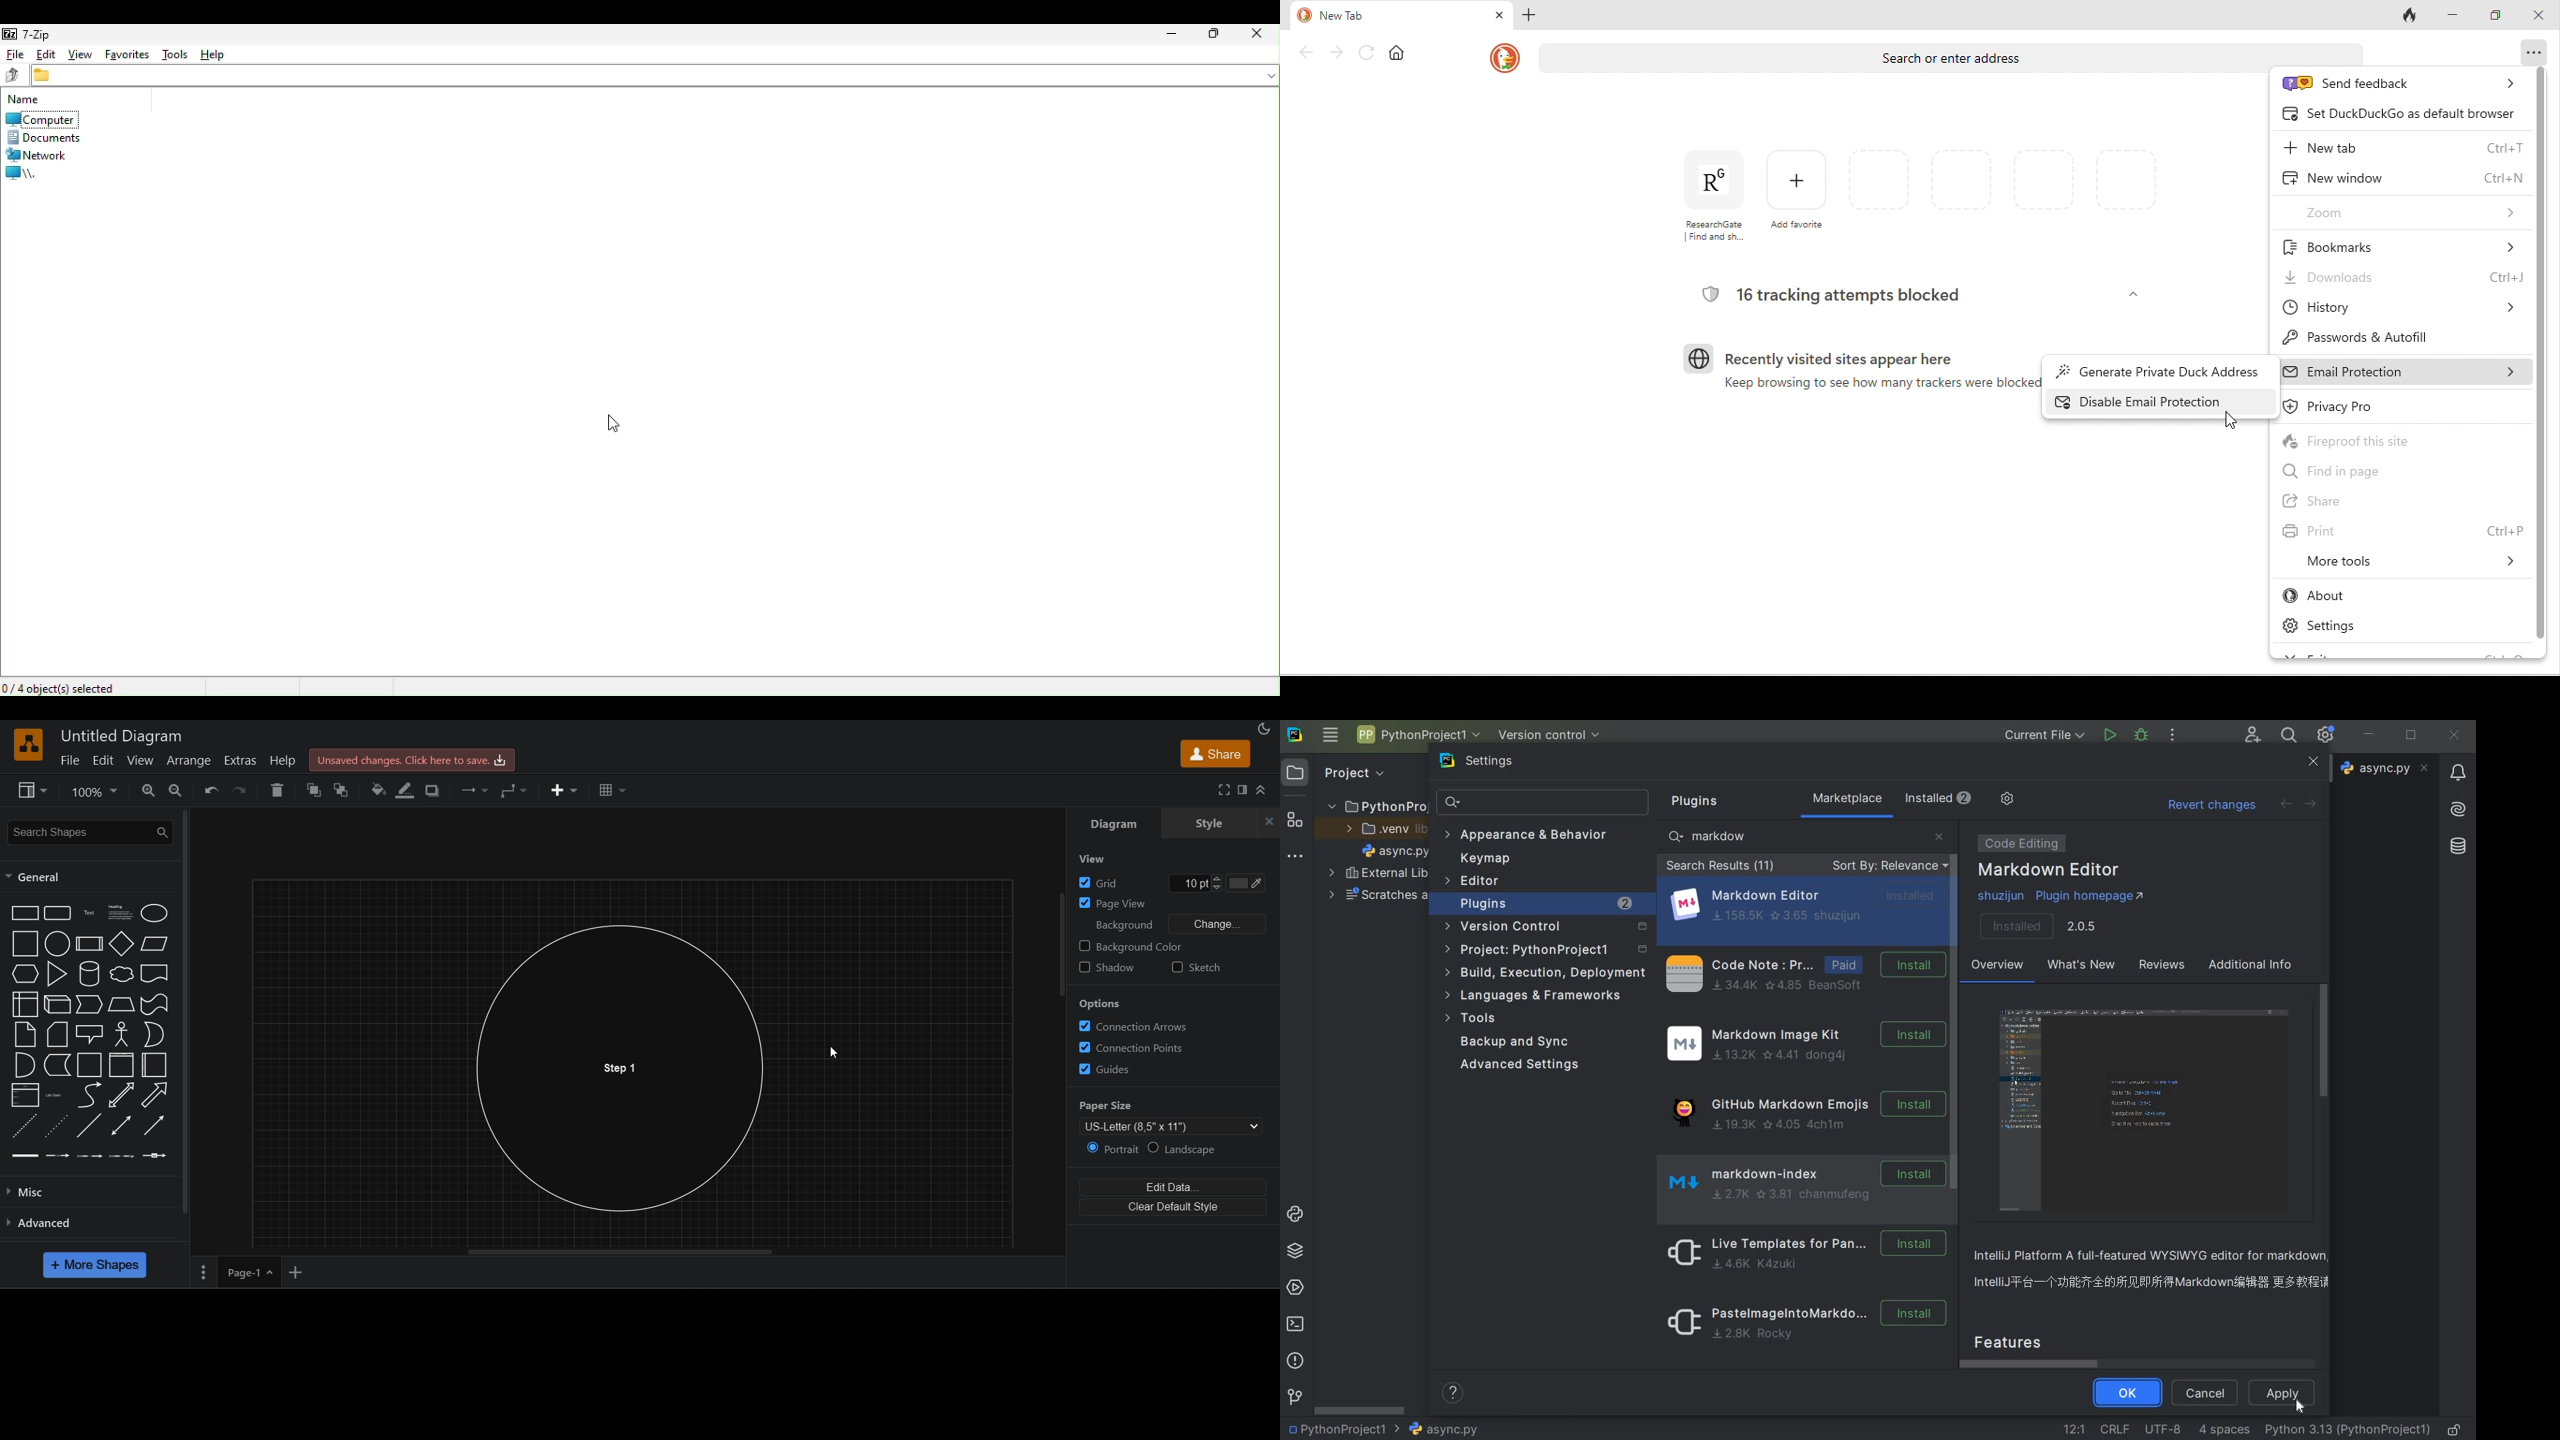 This screenshot has height=1456, width=2576. What do you see at coordinates (2402, 116) in the screenshot?
I see `set duck duck go as default browser` at bounding box center [2402, 116].